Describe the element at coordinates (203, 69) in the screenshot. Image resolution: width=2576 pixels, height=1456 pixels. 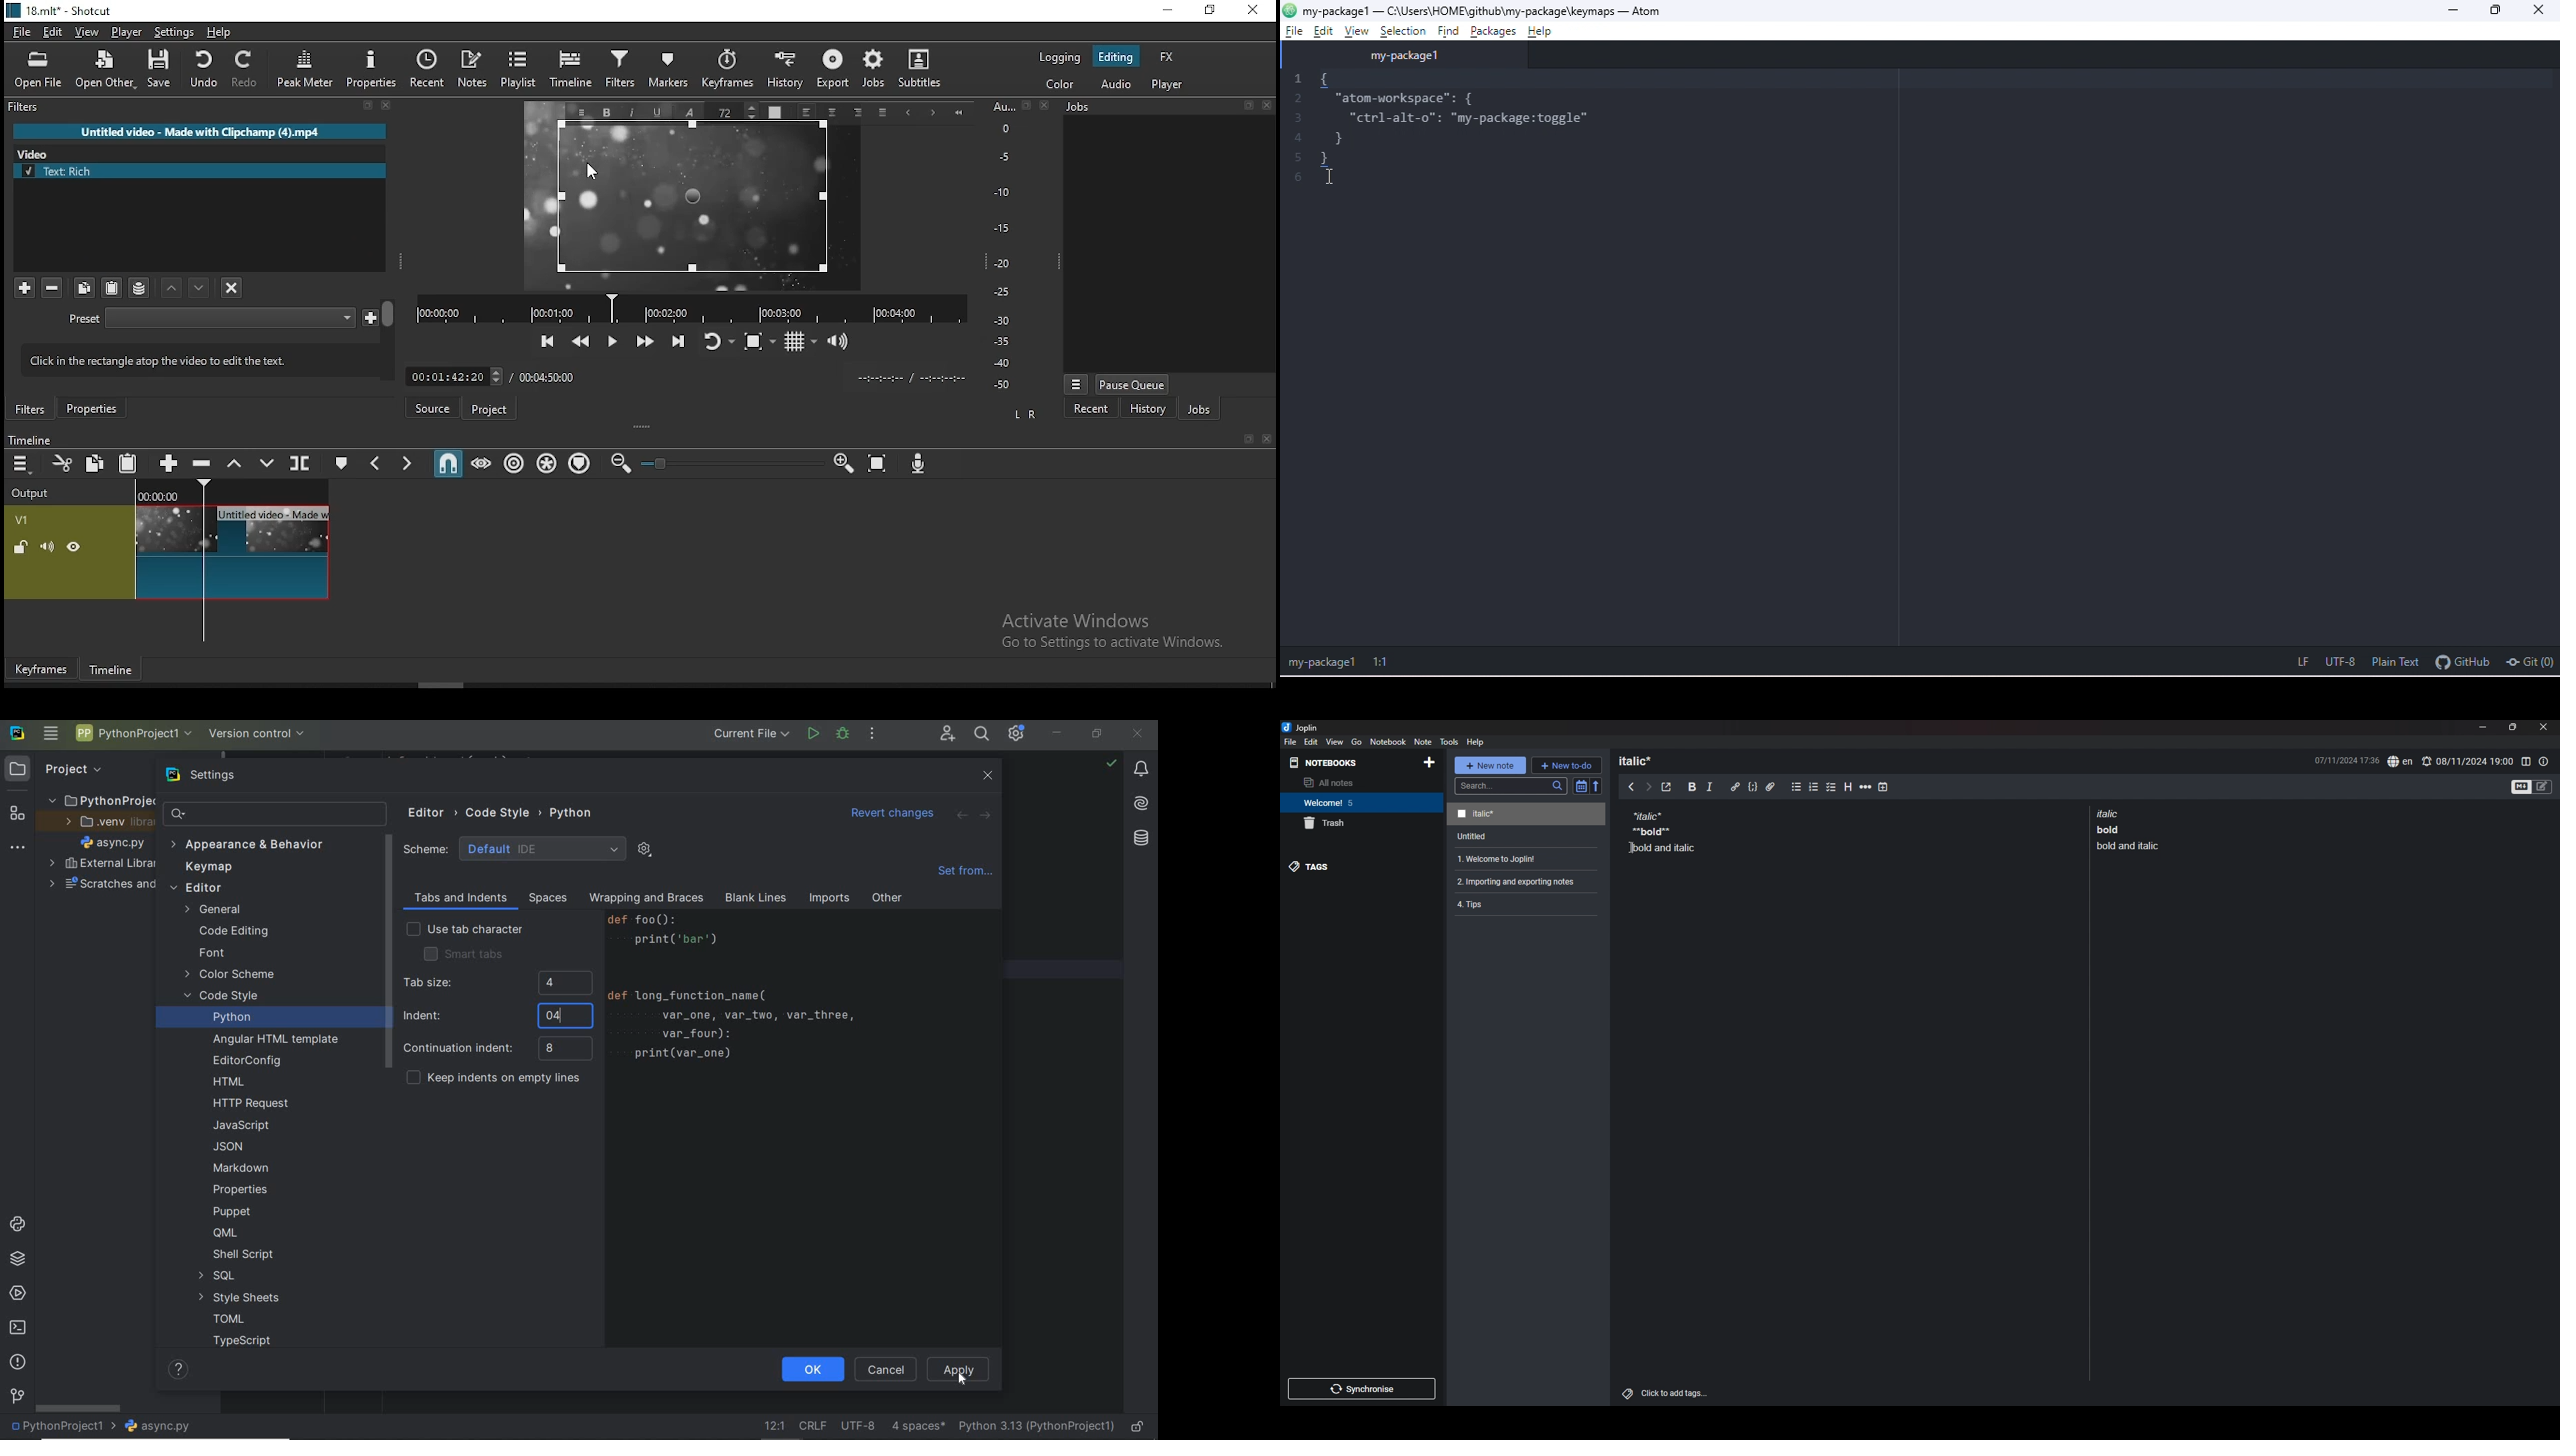
I see `undo` at that location.